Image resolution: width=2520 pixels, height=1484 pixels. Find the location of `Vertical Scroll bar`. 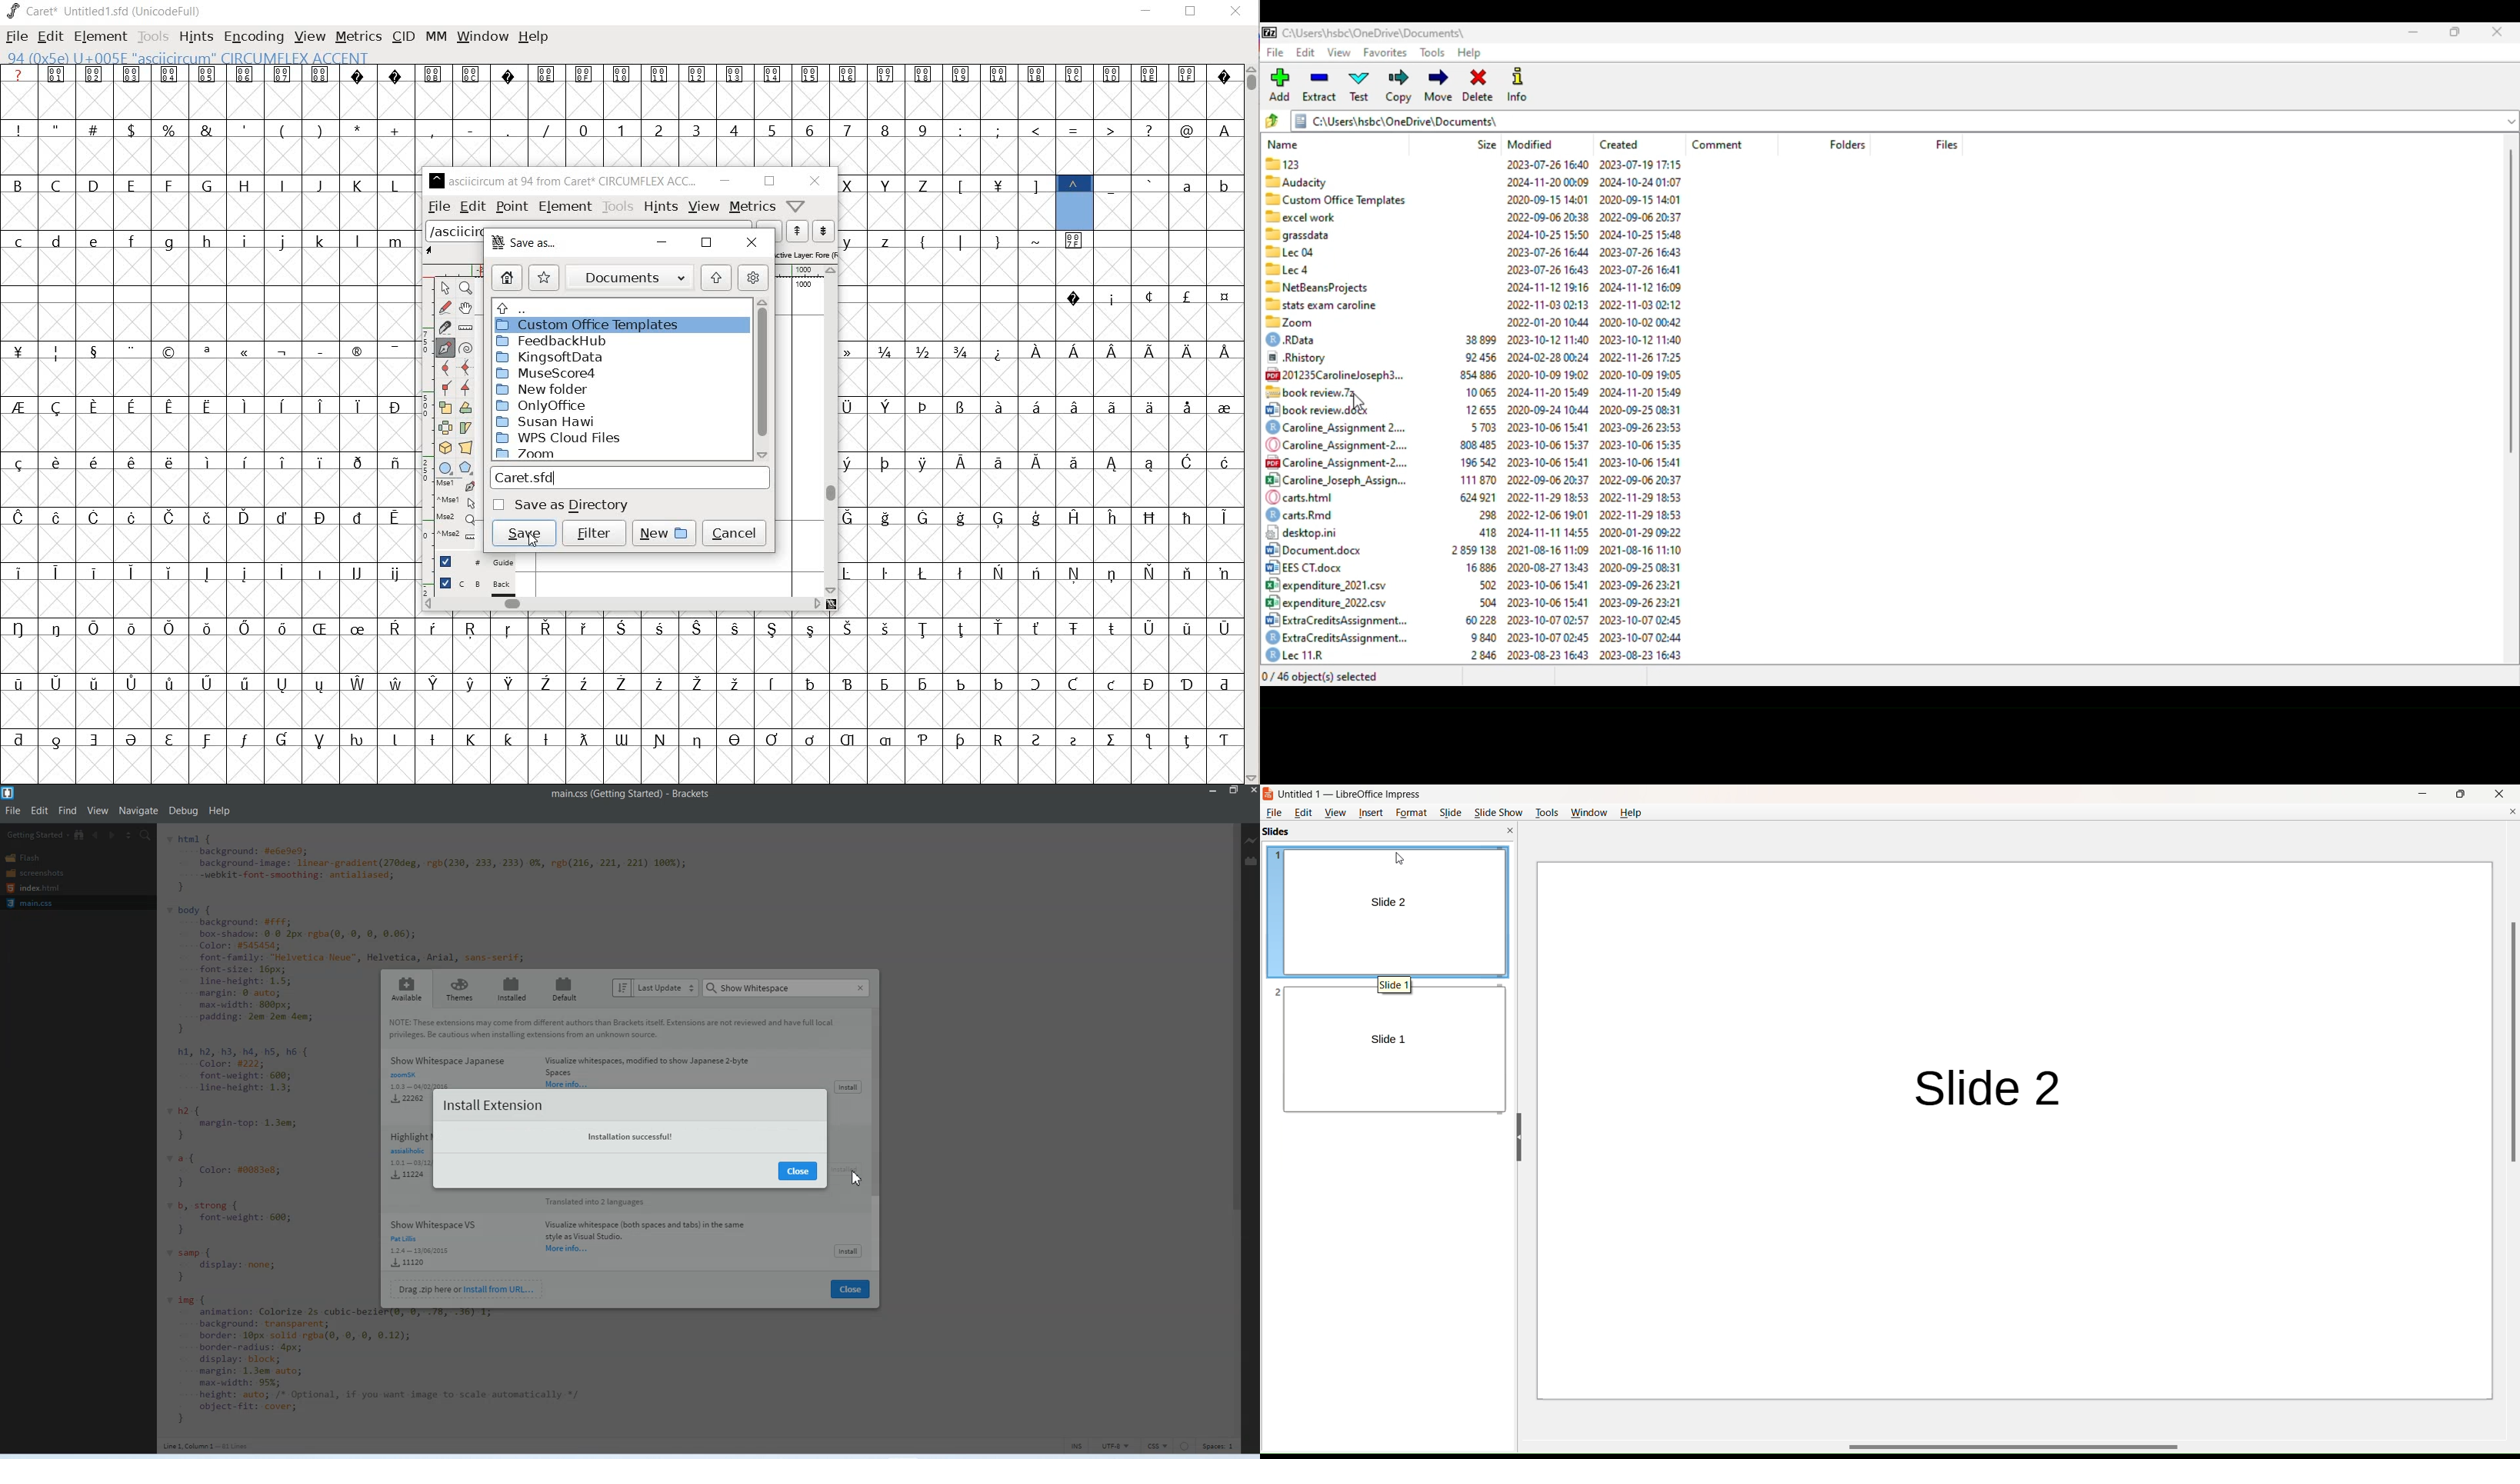

Vertical Scroll bar is located at coordinates (1233, 1130).